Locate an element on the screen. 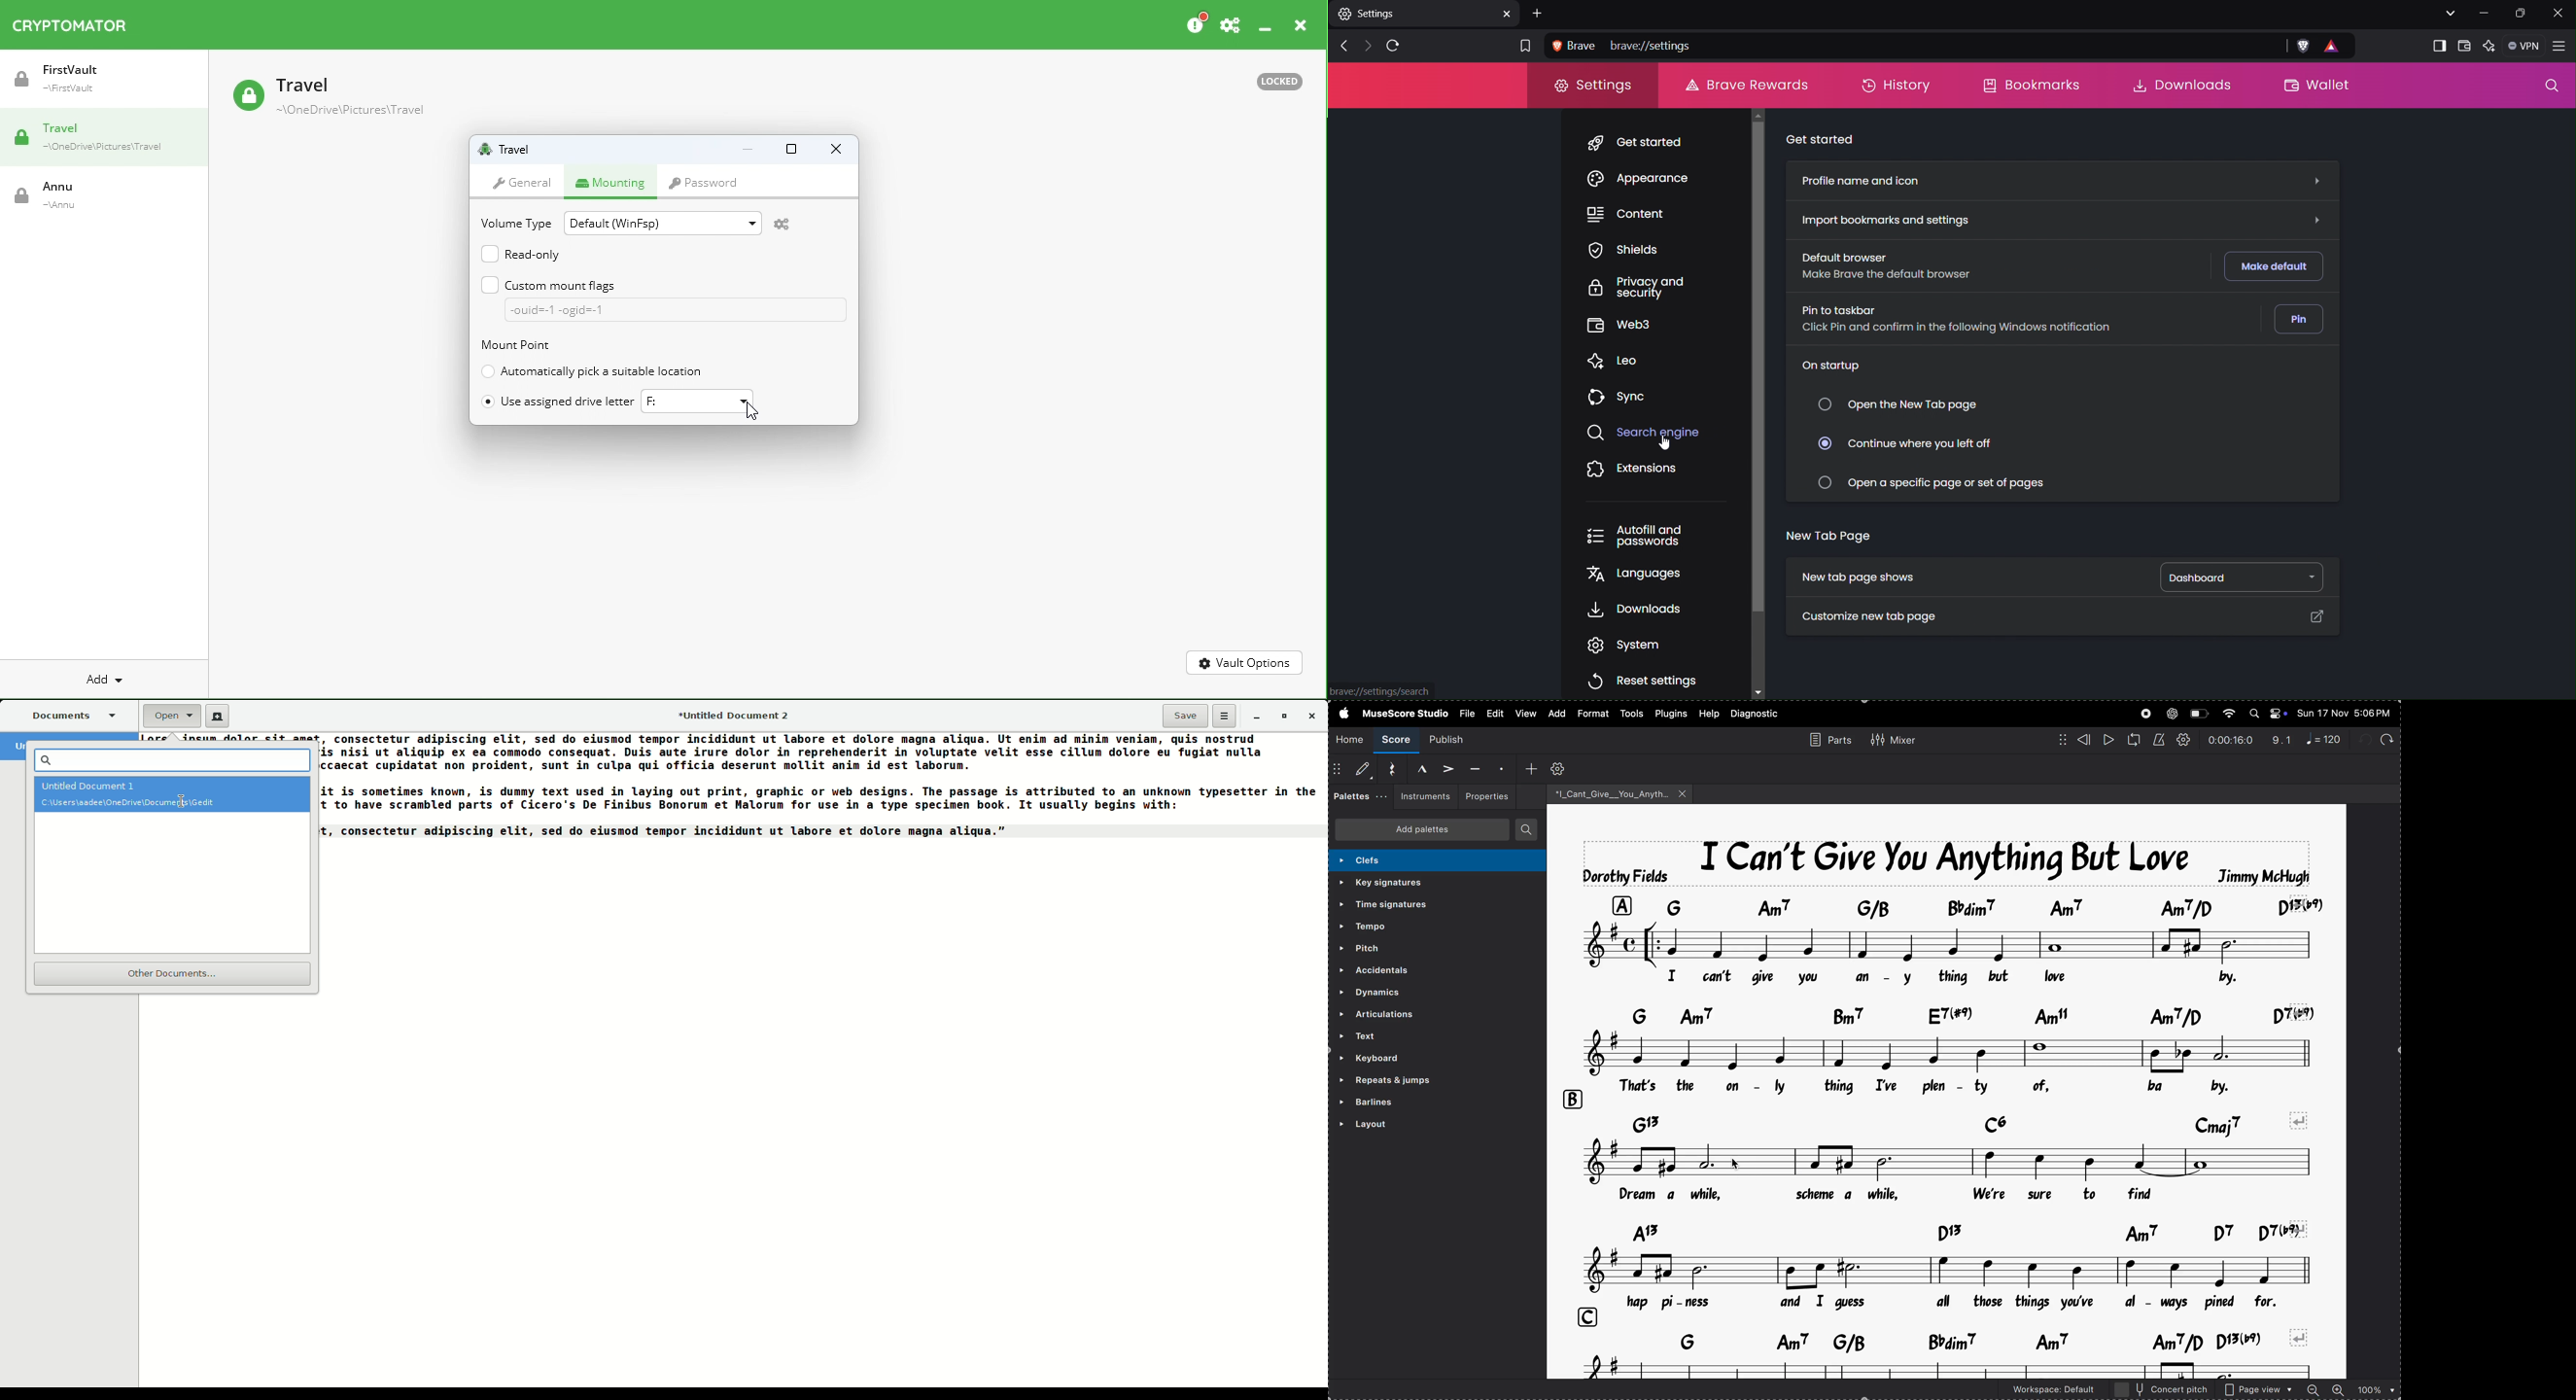  Open the new Tab page is located at coordinates (1899, 403).